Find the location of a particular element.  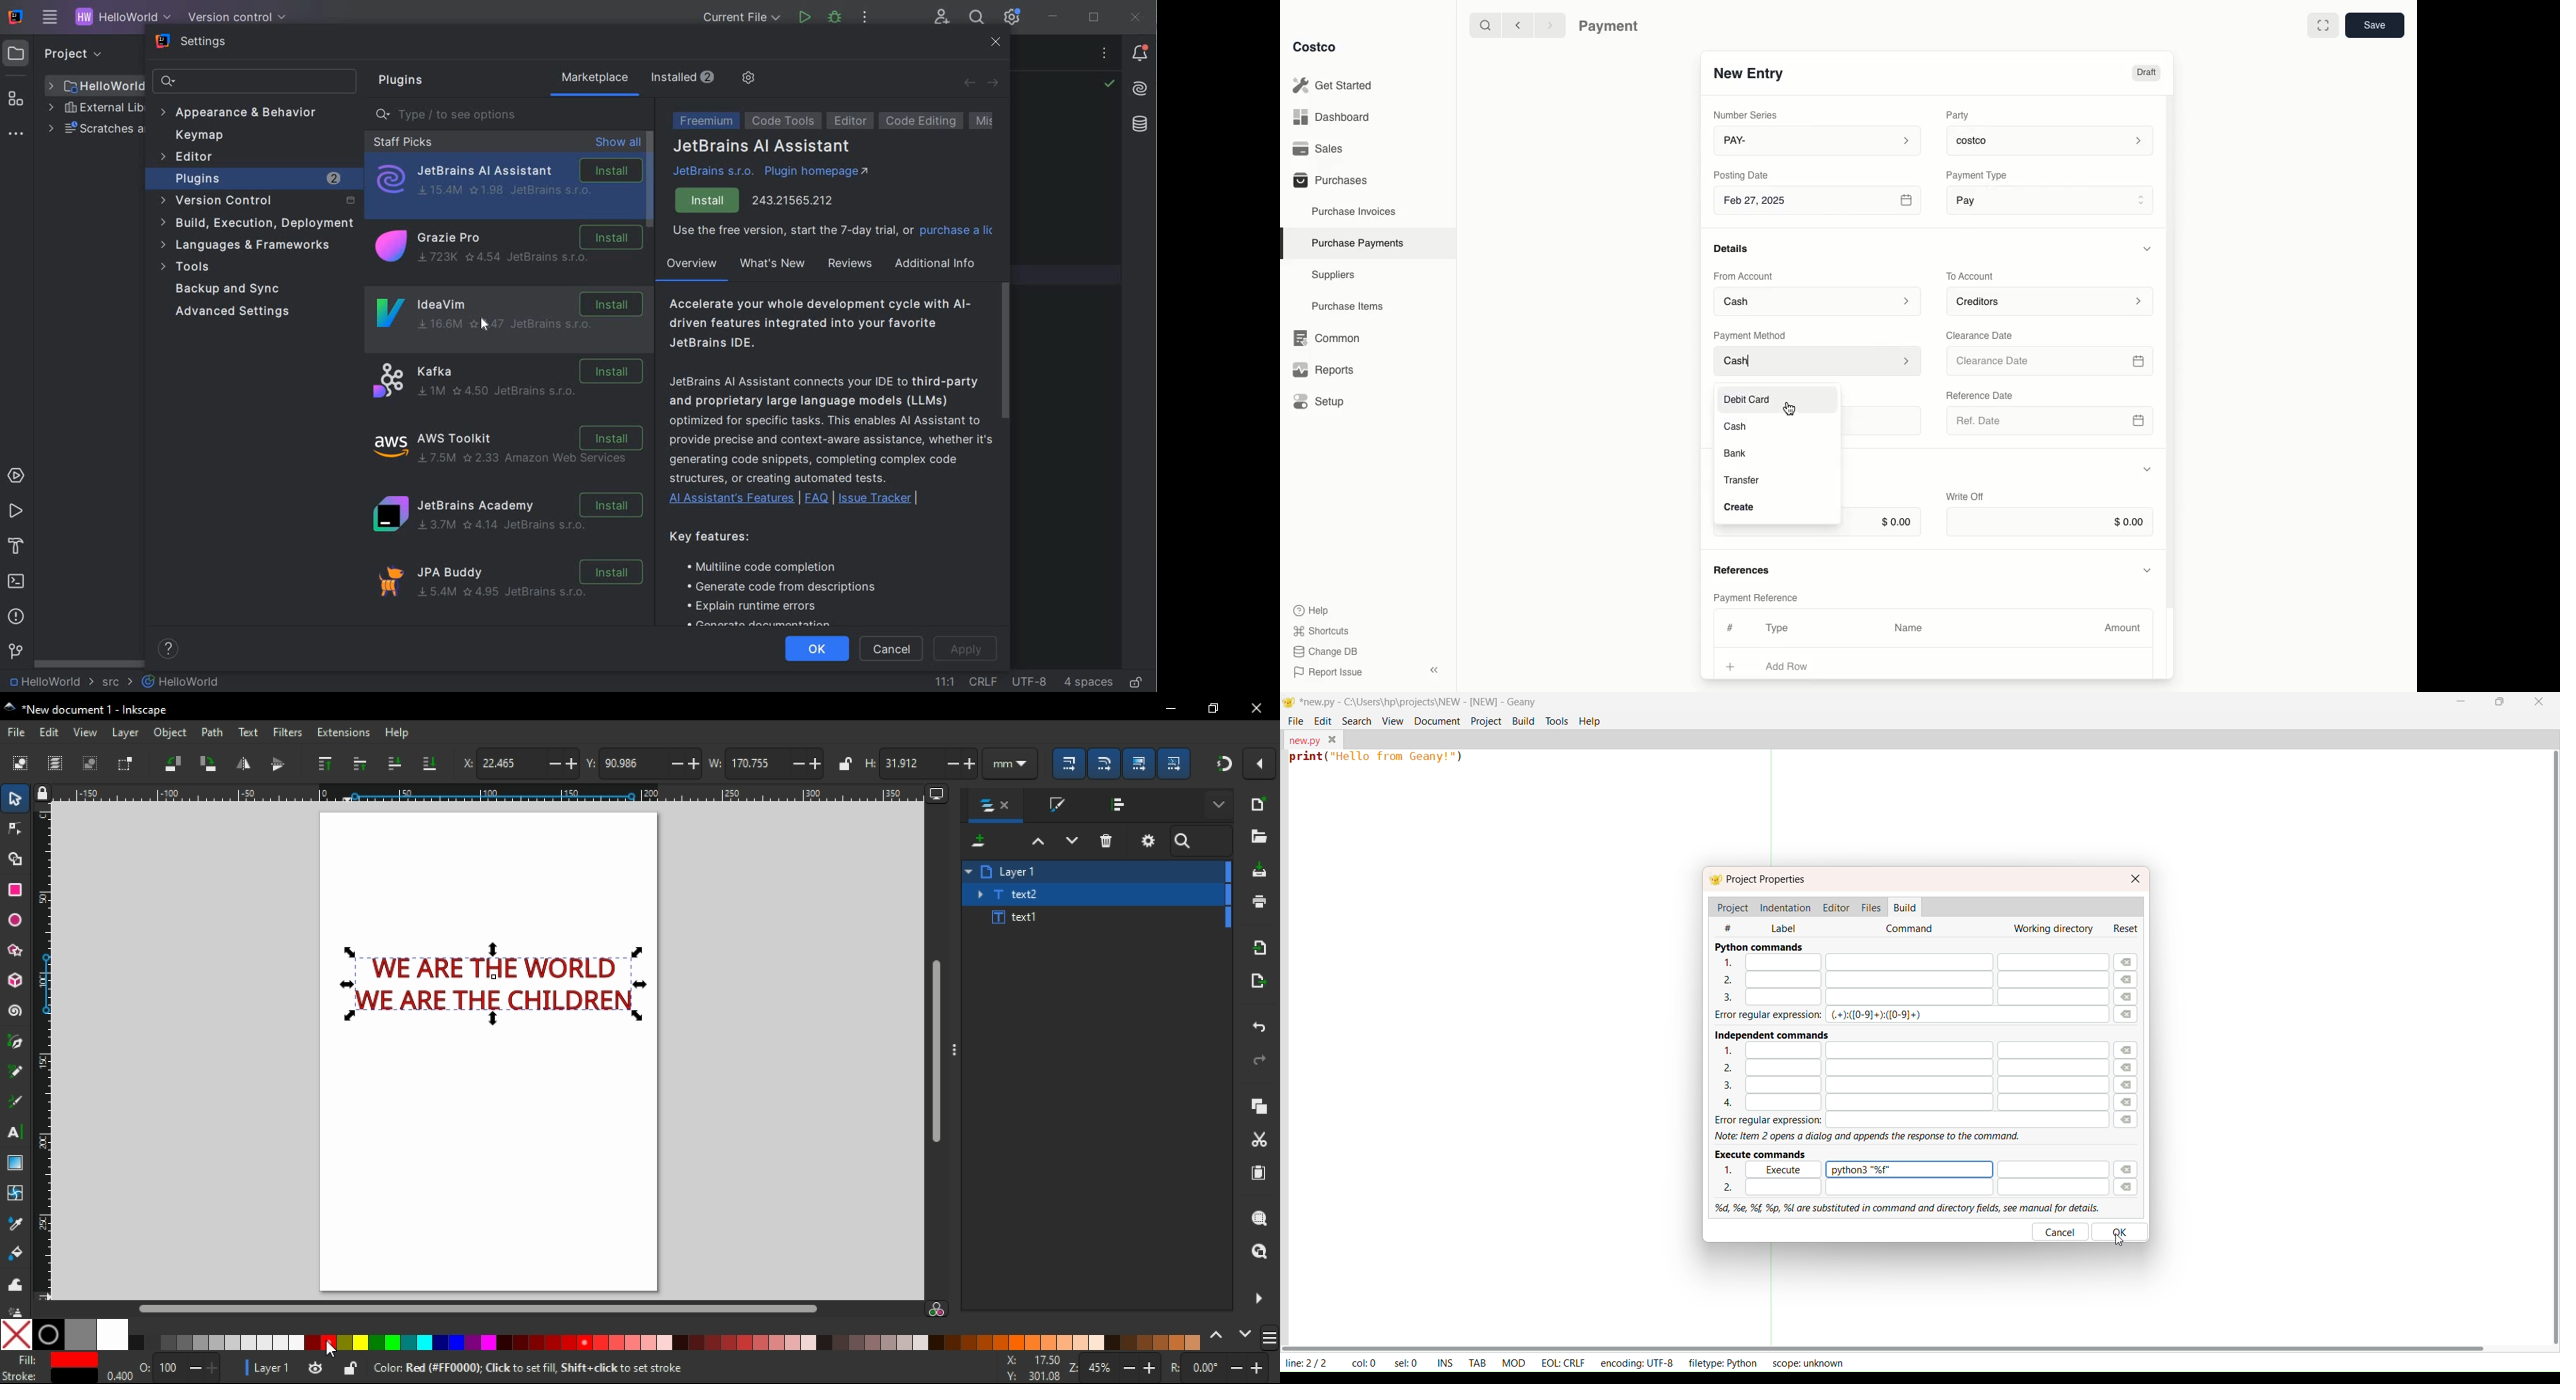

Full width toggle is located at coordinates (2324, 28).